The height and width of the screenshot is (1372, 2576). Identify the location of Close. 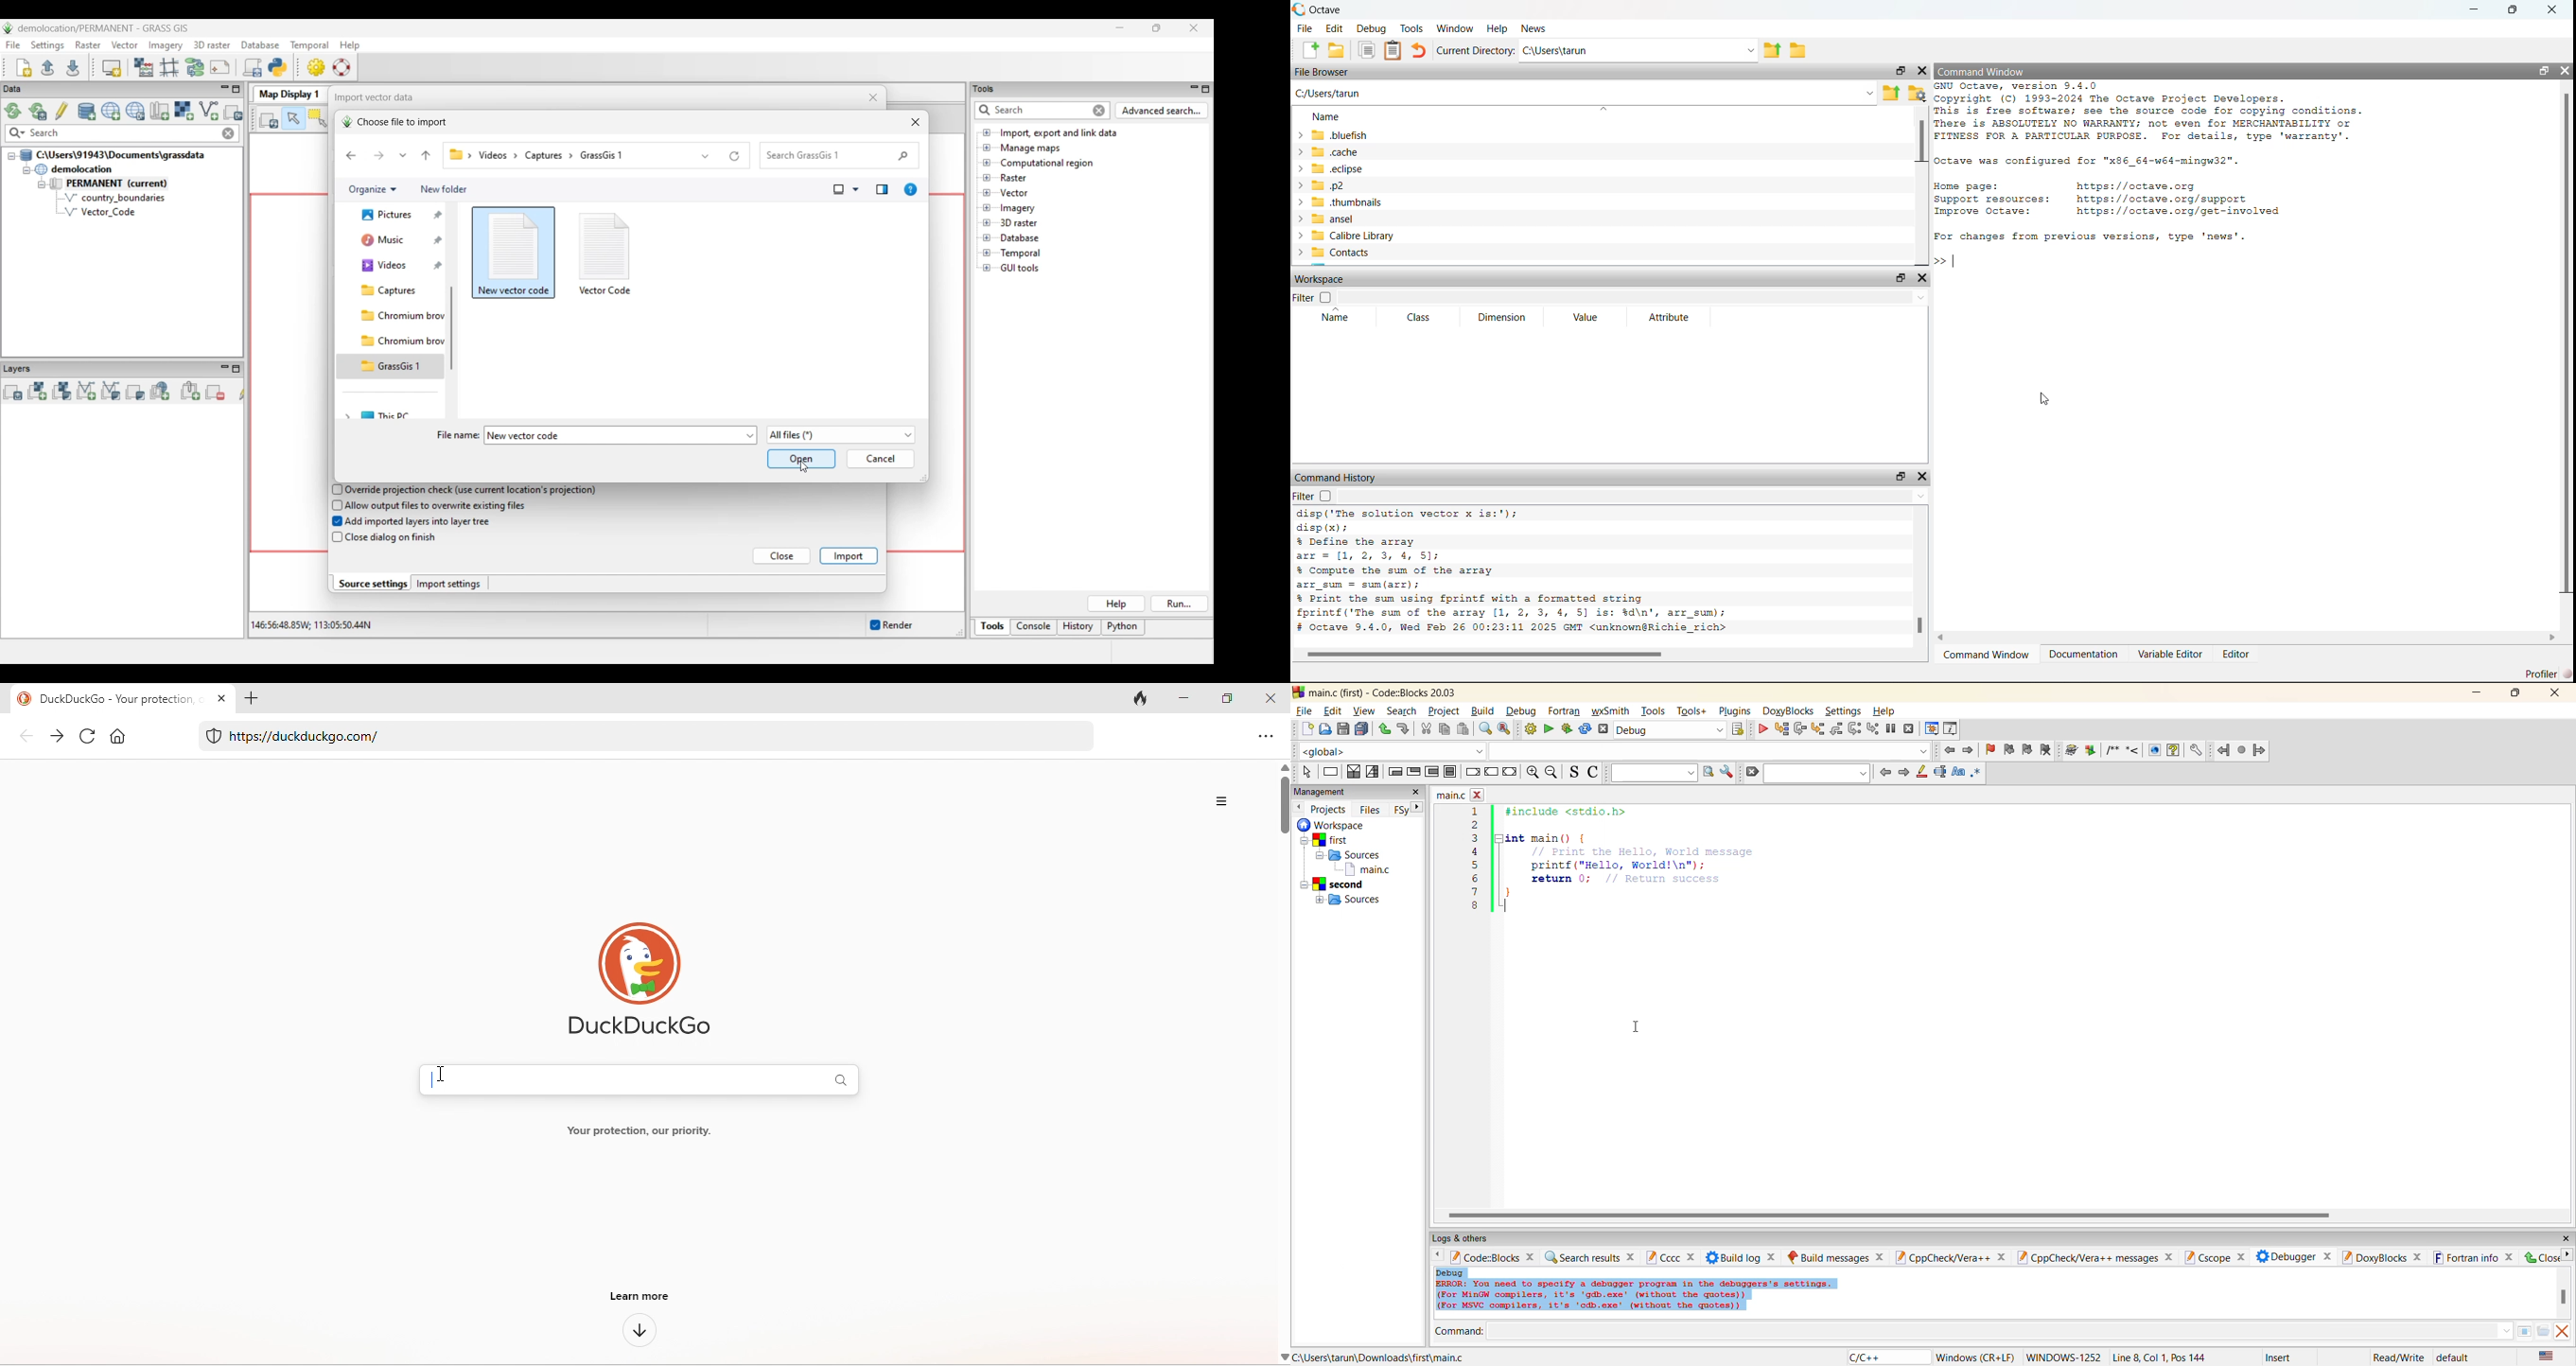
(1923, 477).